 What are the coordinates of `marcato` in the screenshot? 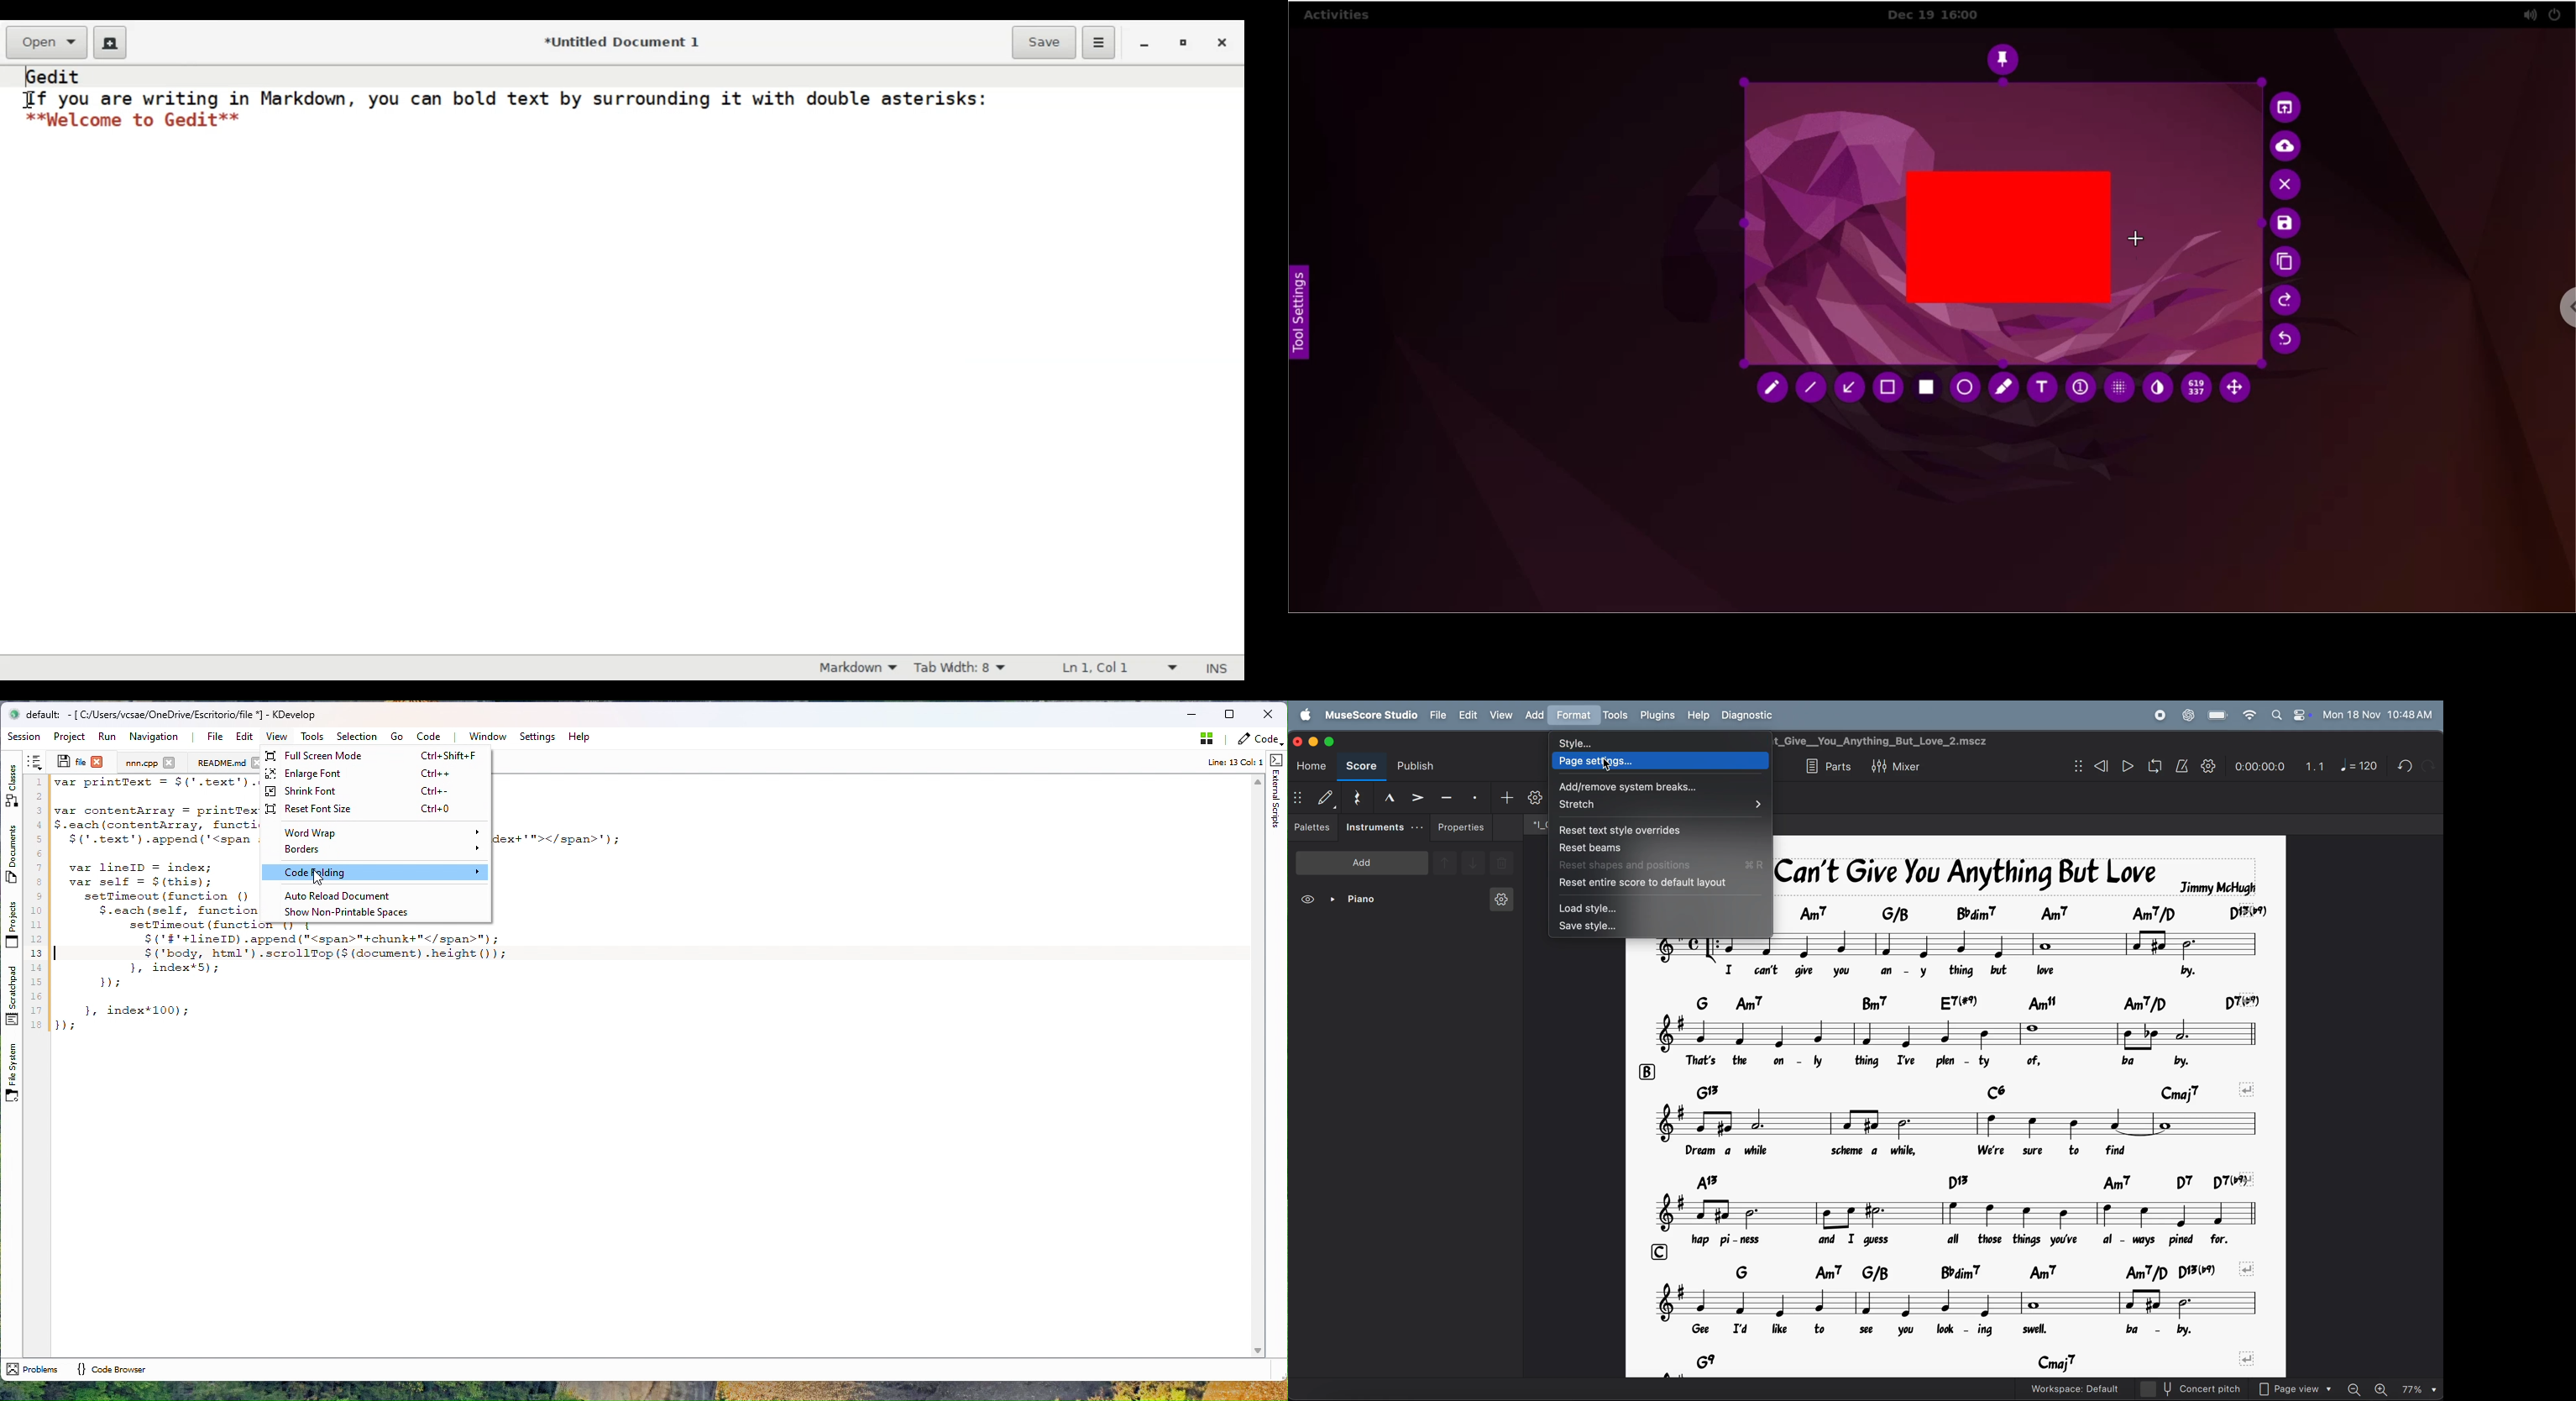 It's located at (1386, 797).